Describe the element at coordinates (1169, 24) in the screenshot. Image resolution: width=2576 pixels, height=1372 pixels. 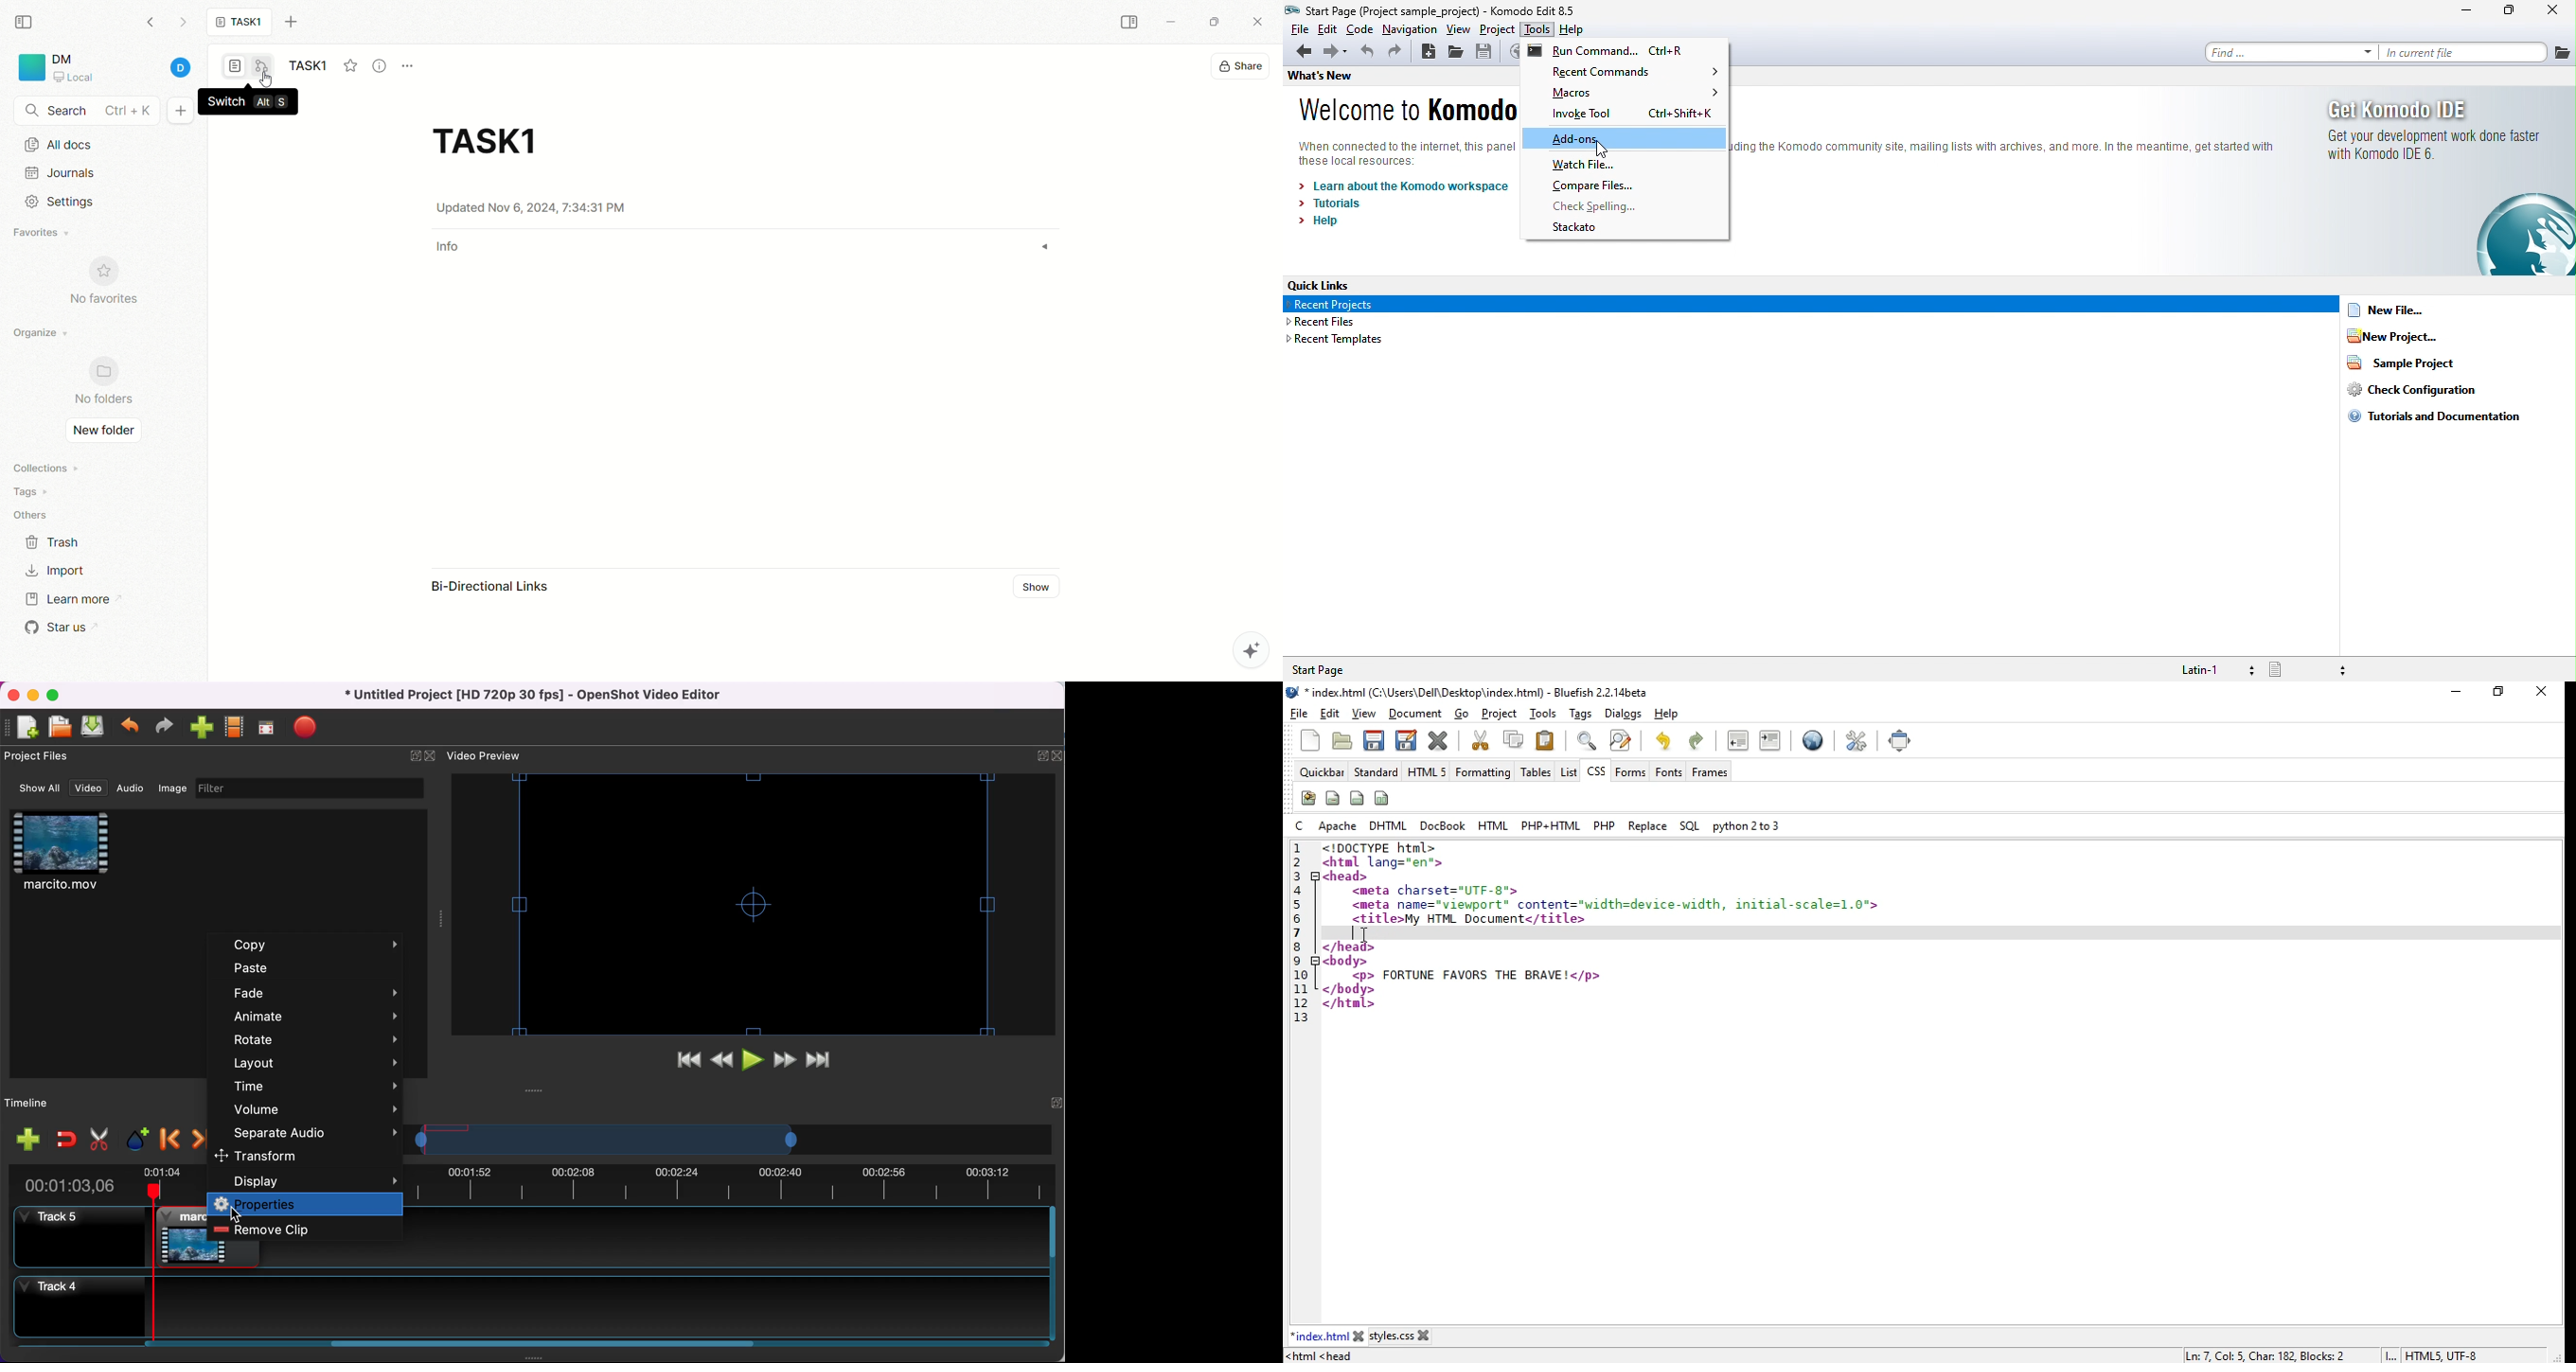
I see `minimize` at that location.